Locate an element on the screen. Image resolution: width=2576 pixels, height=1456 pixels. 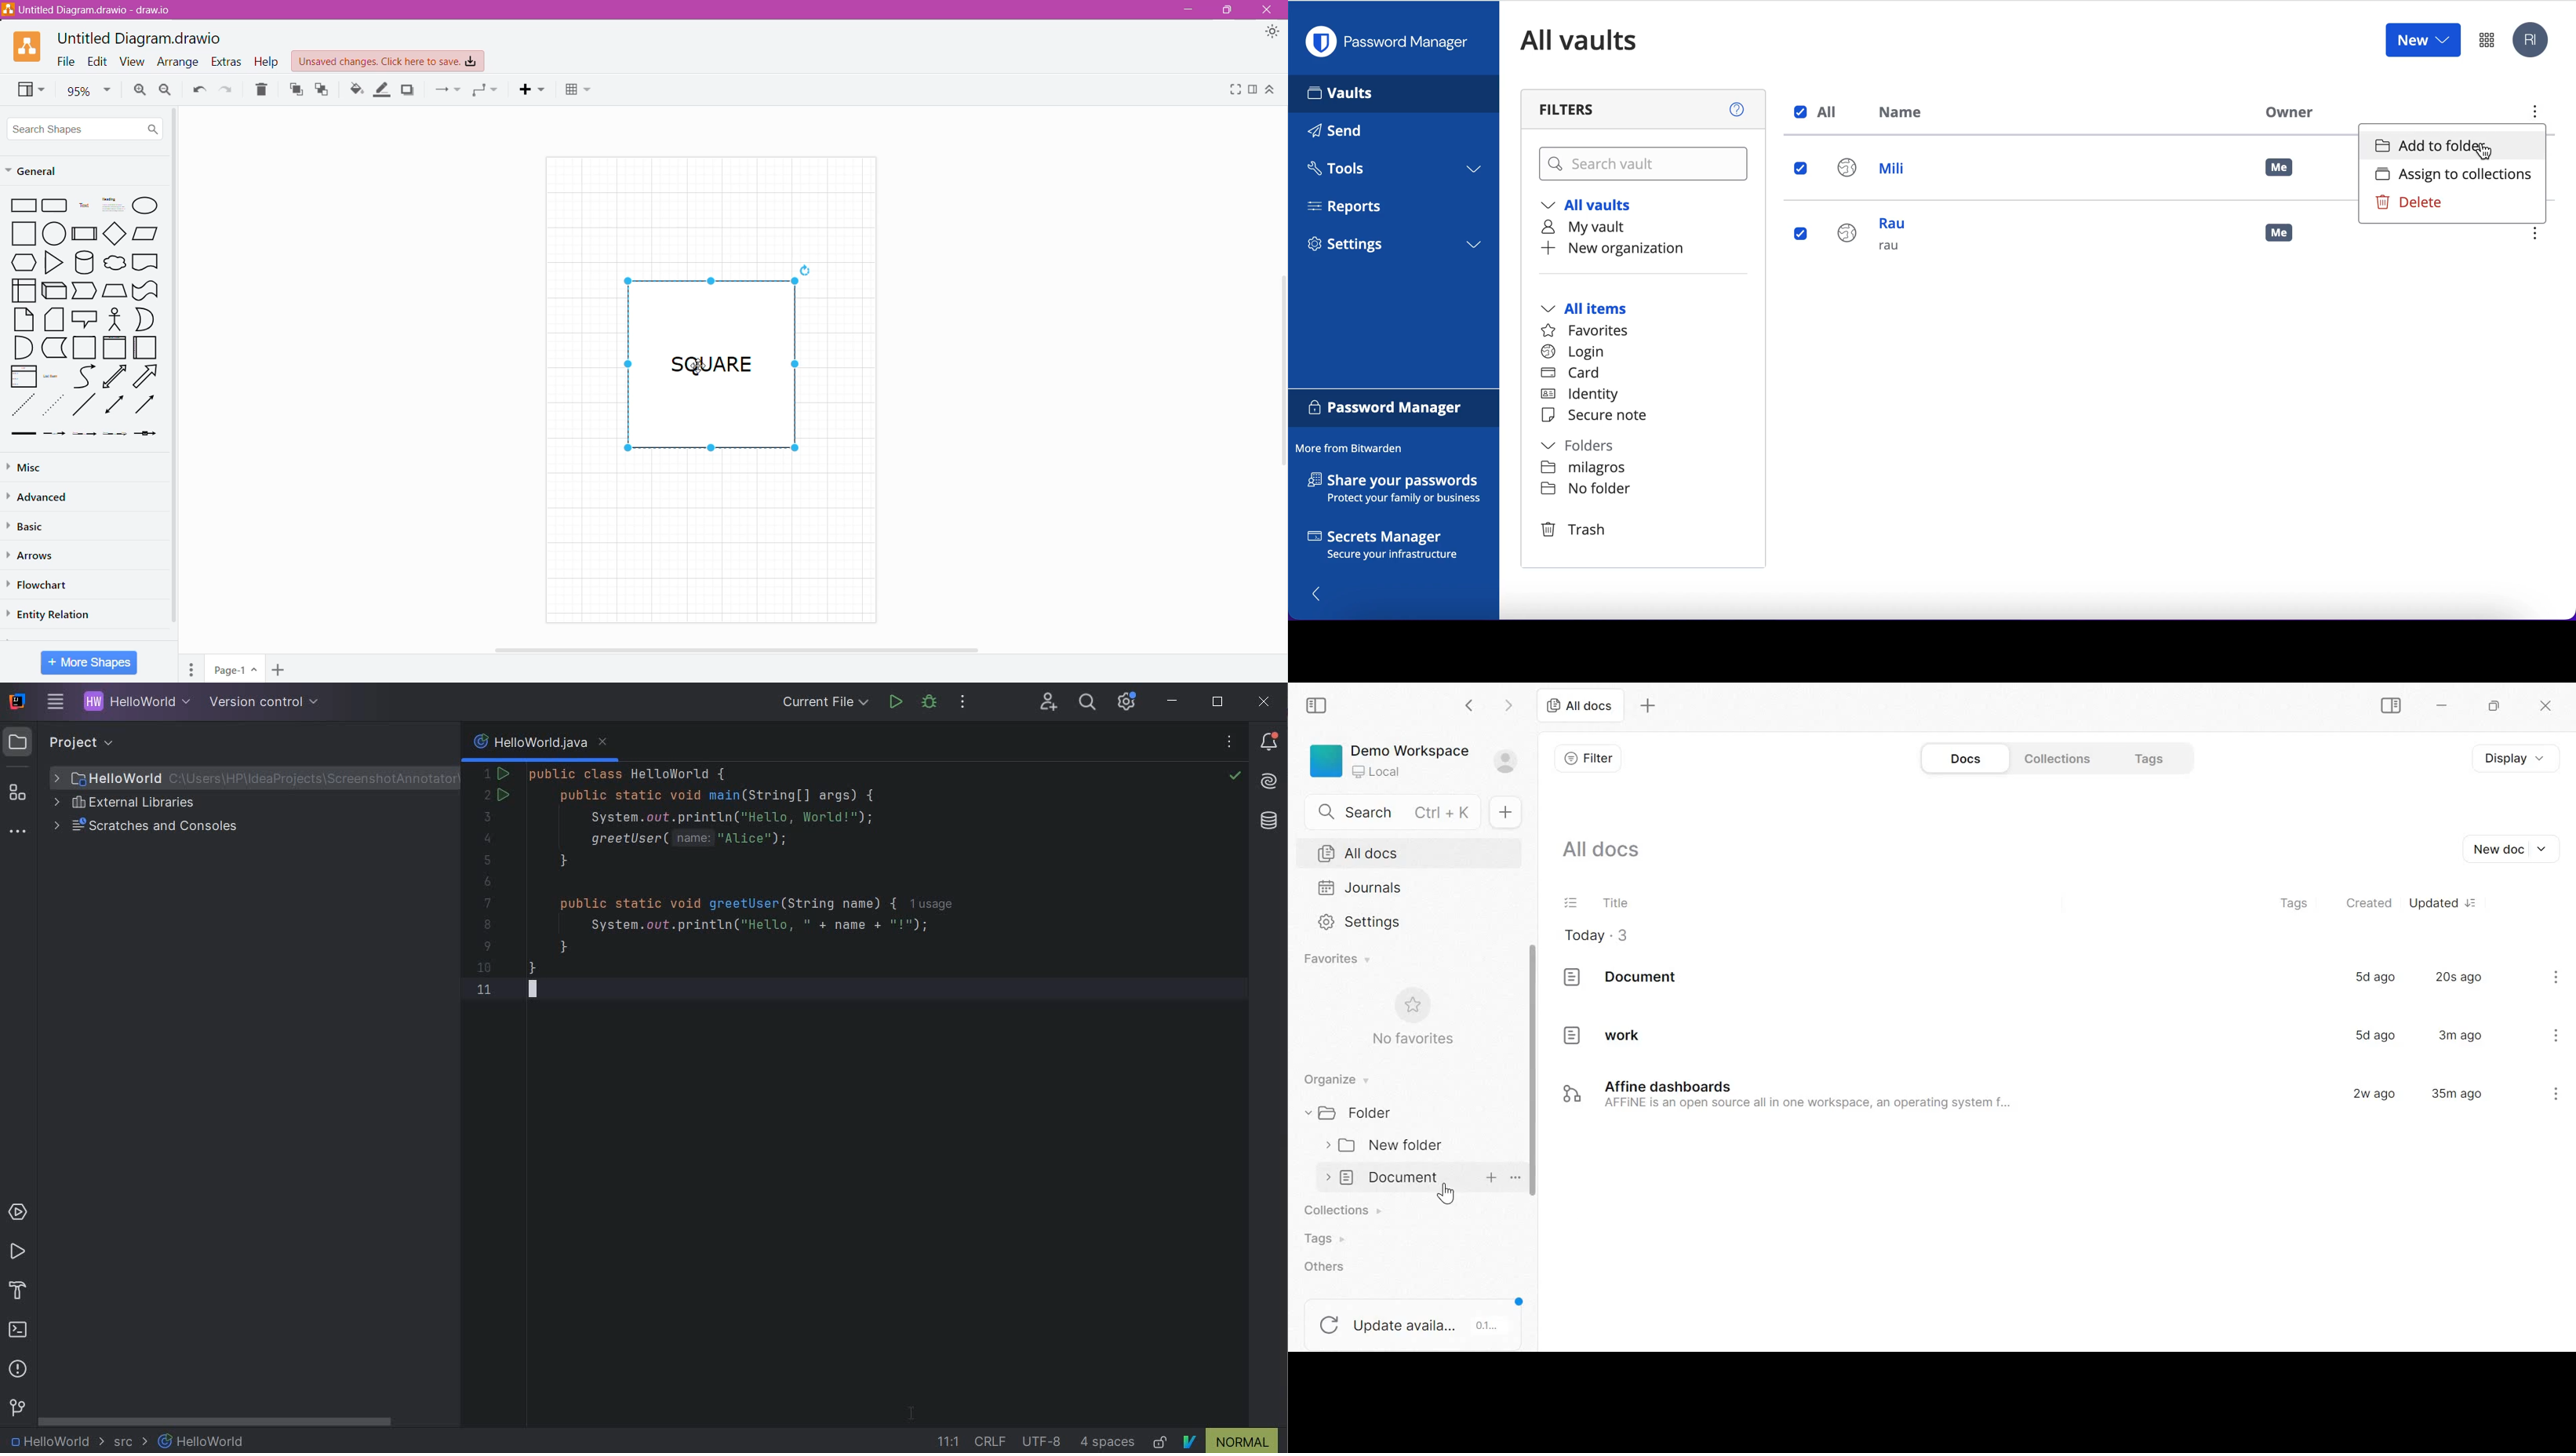
trash is located at coordinates (1572, 529).